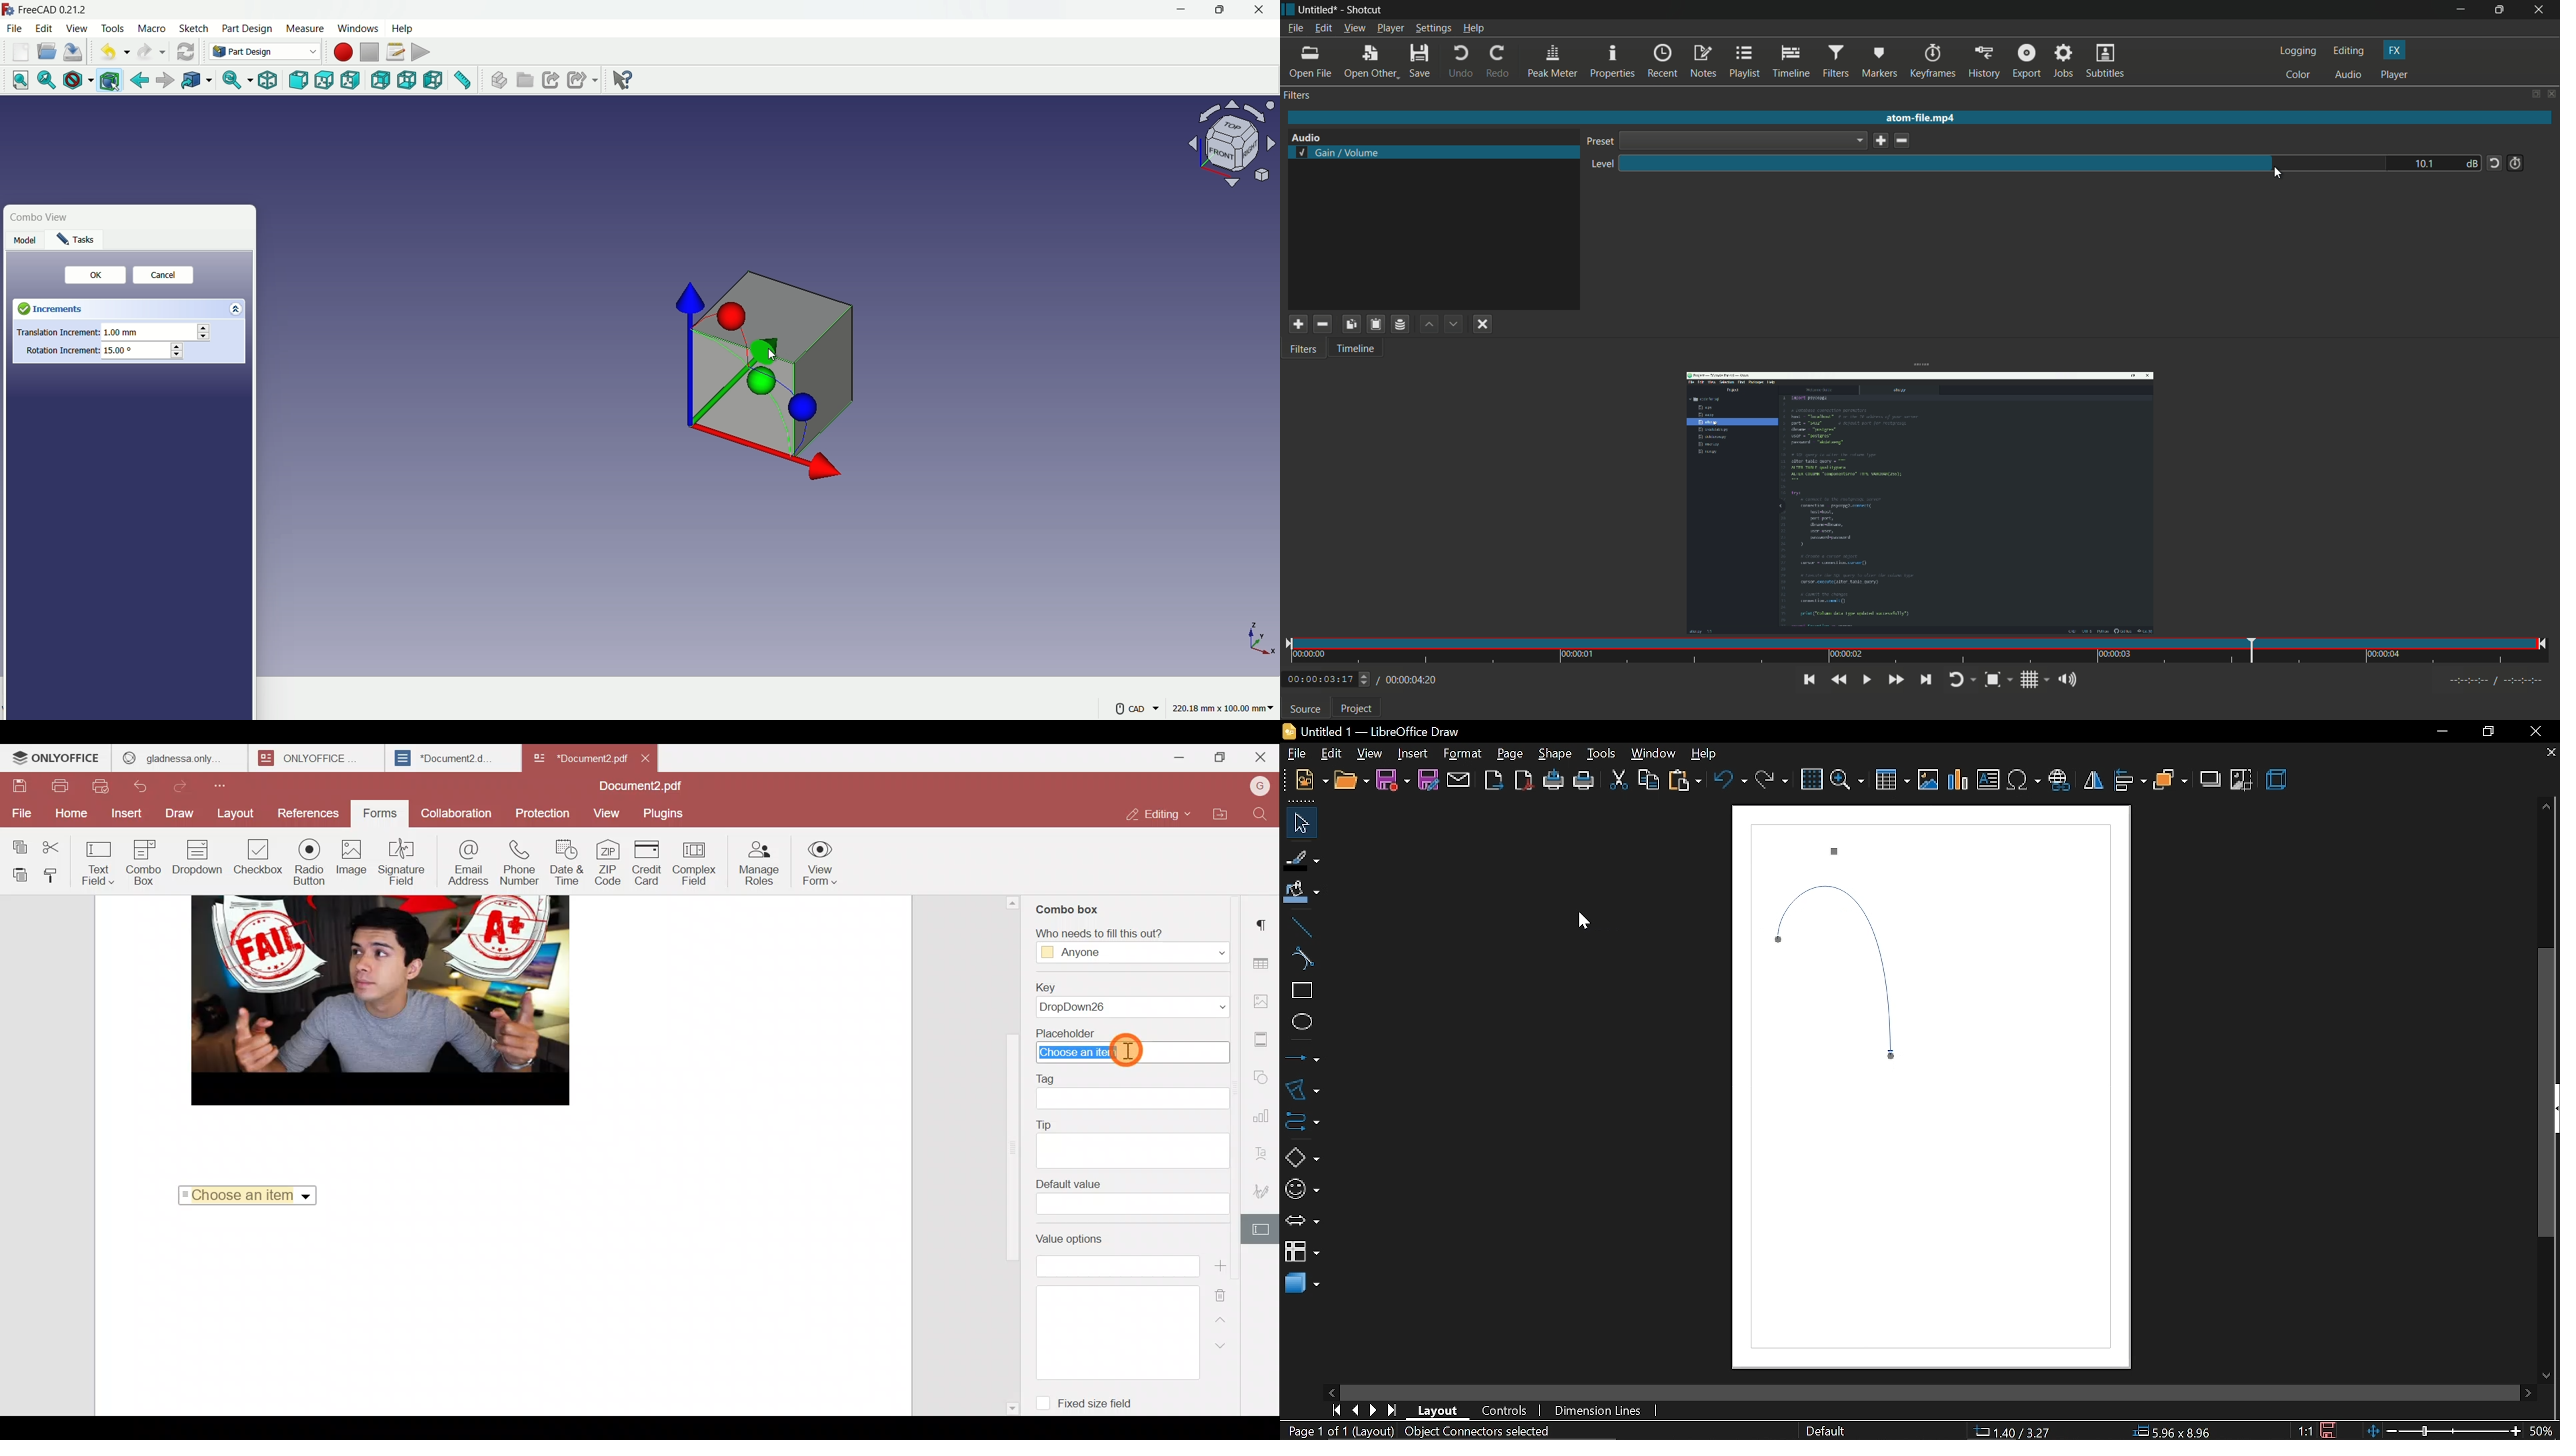  What do you see at coordinates (1330, 753) in the screenshot?
I see `edit` at bounding box center [1330, 753].